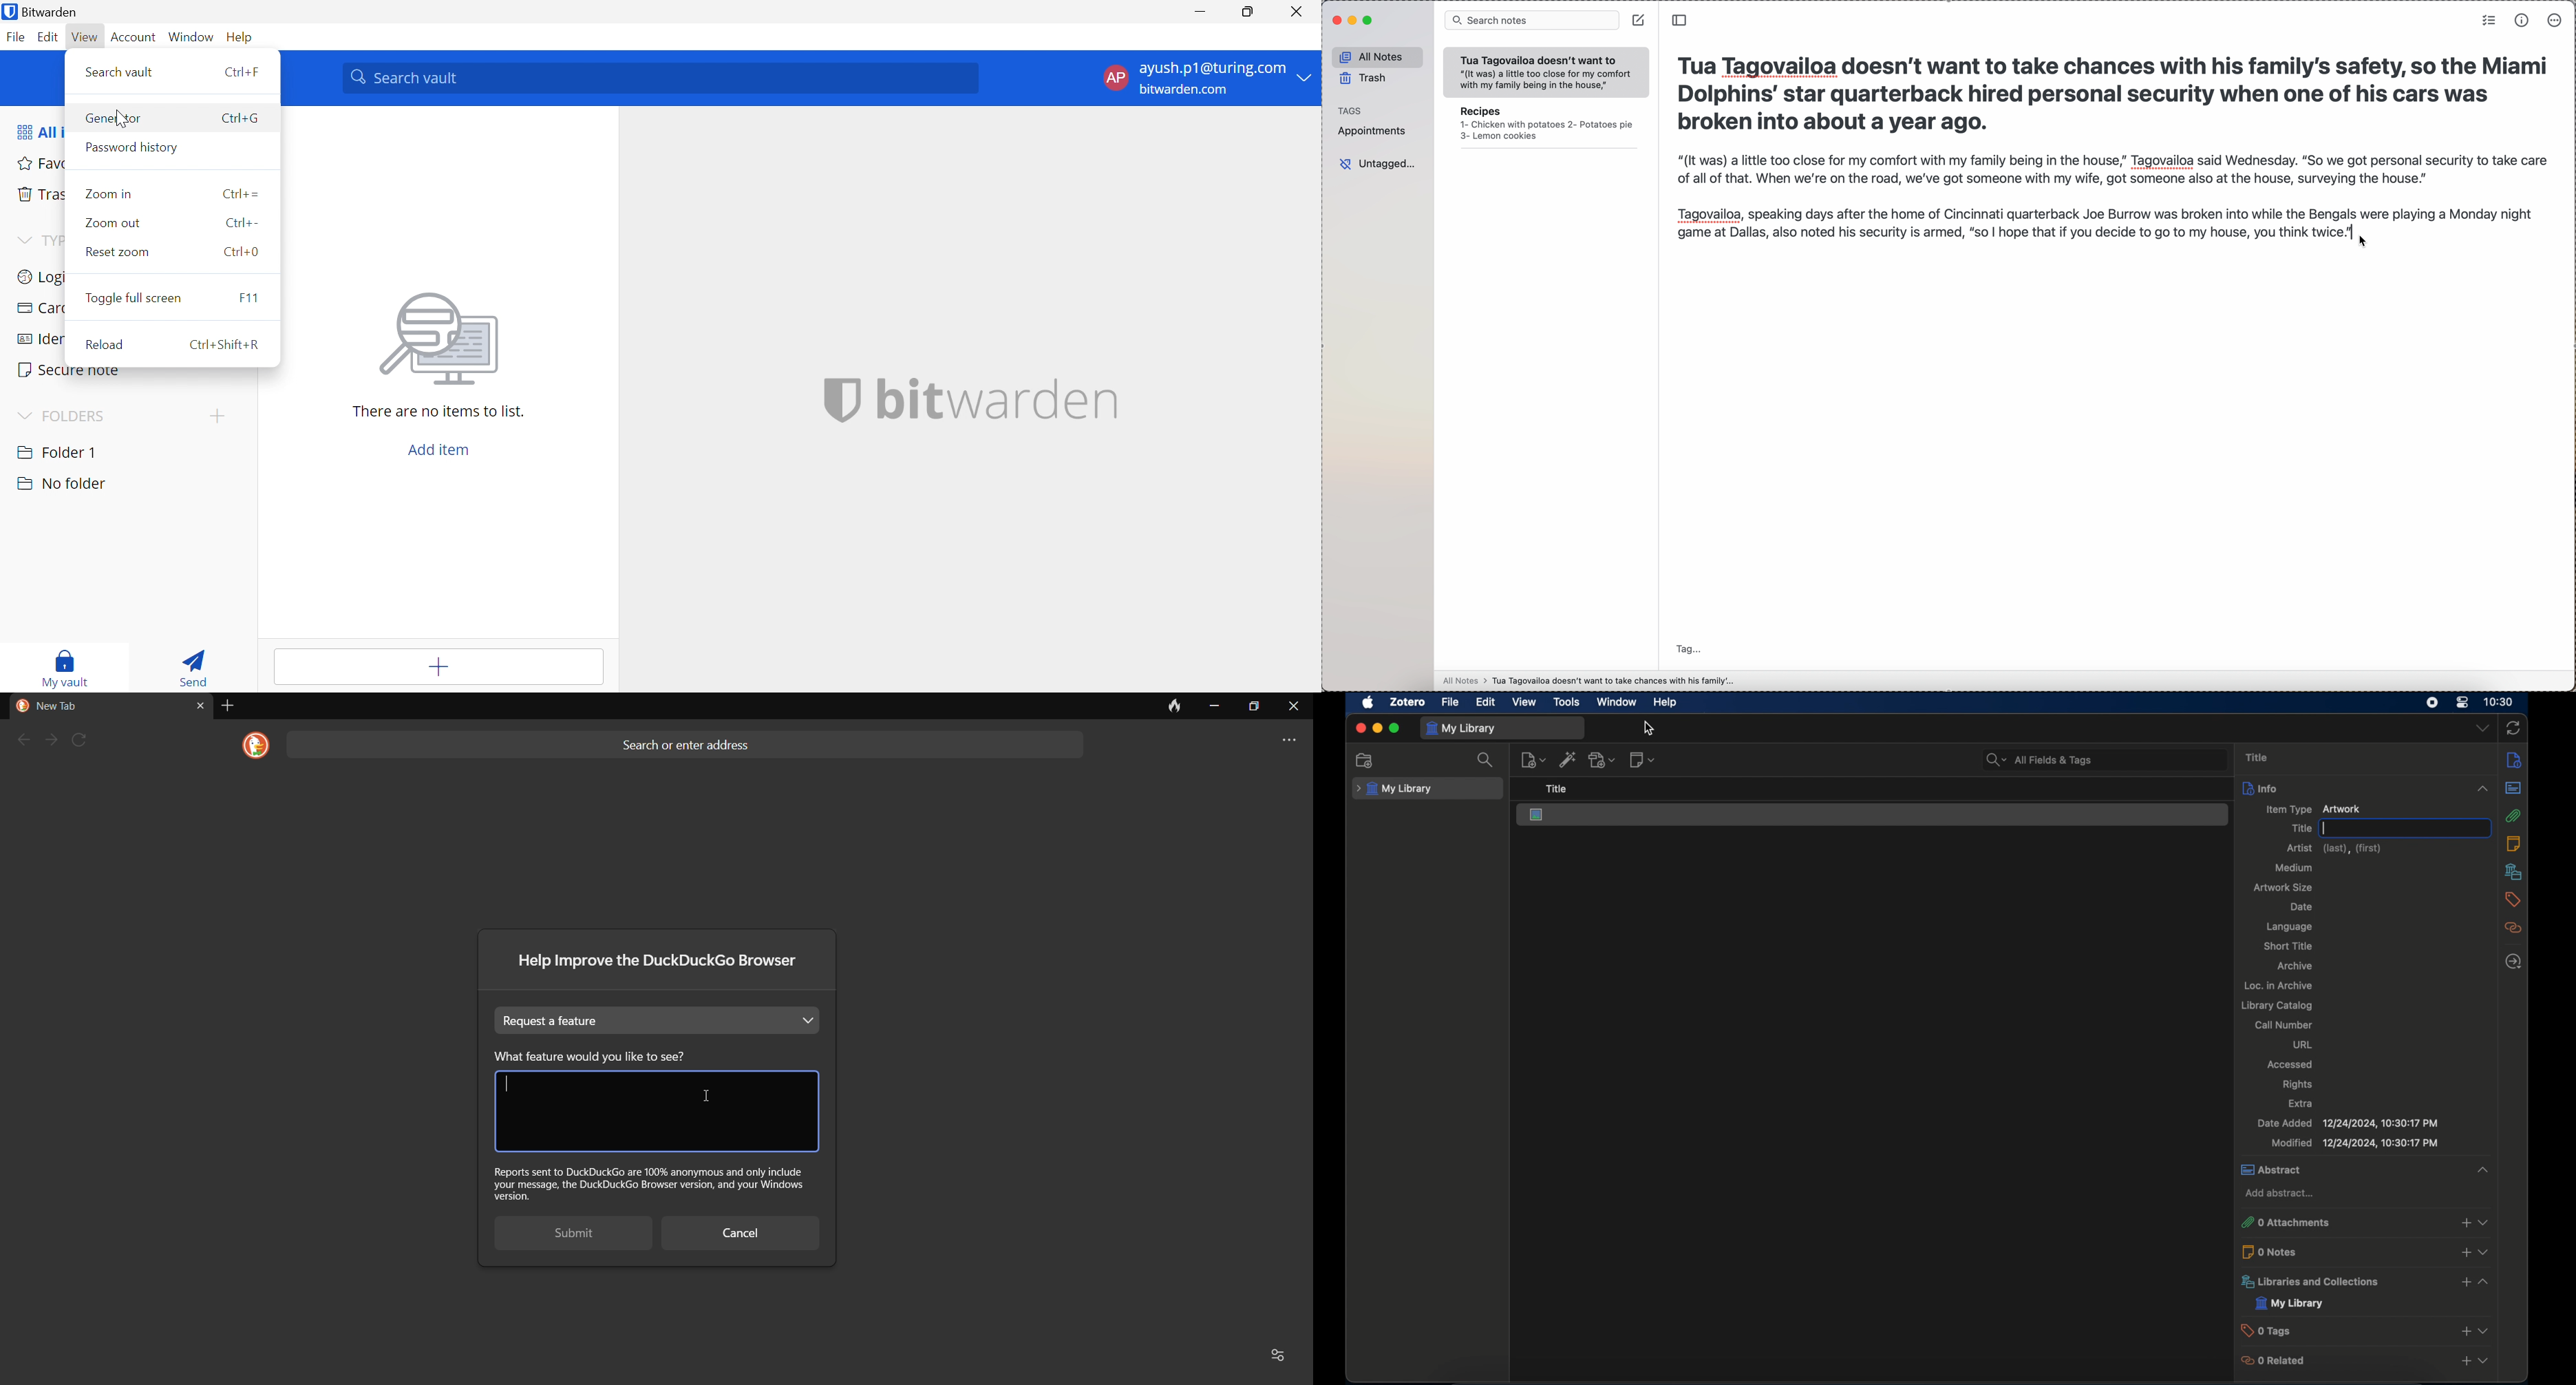 The width and height of the screenshot is (2576, 1400). What do you see at coordinates (2315, 1281) in the screenshot?
I see `libraries and collections` at bounding box center [2315, 1281].